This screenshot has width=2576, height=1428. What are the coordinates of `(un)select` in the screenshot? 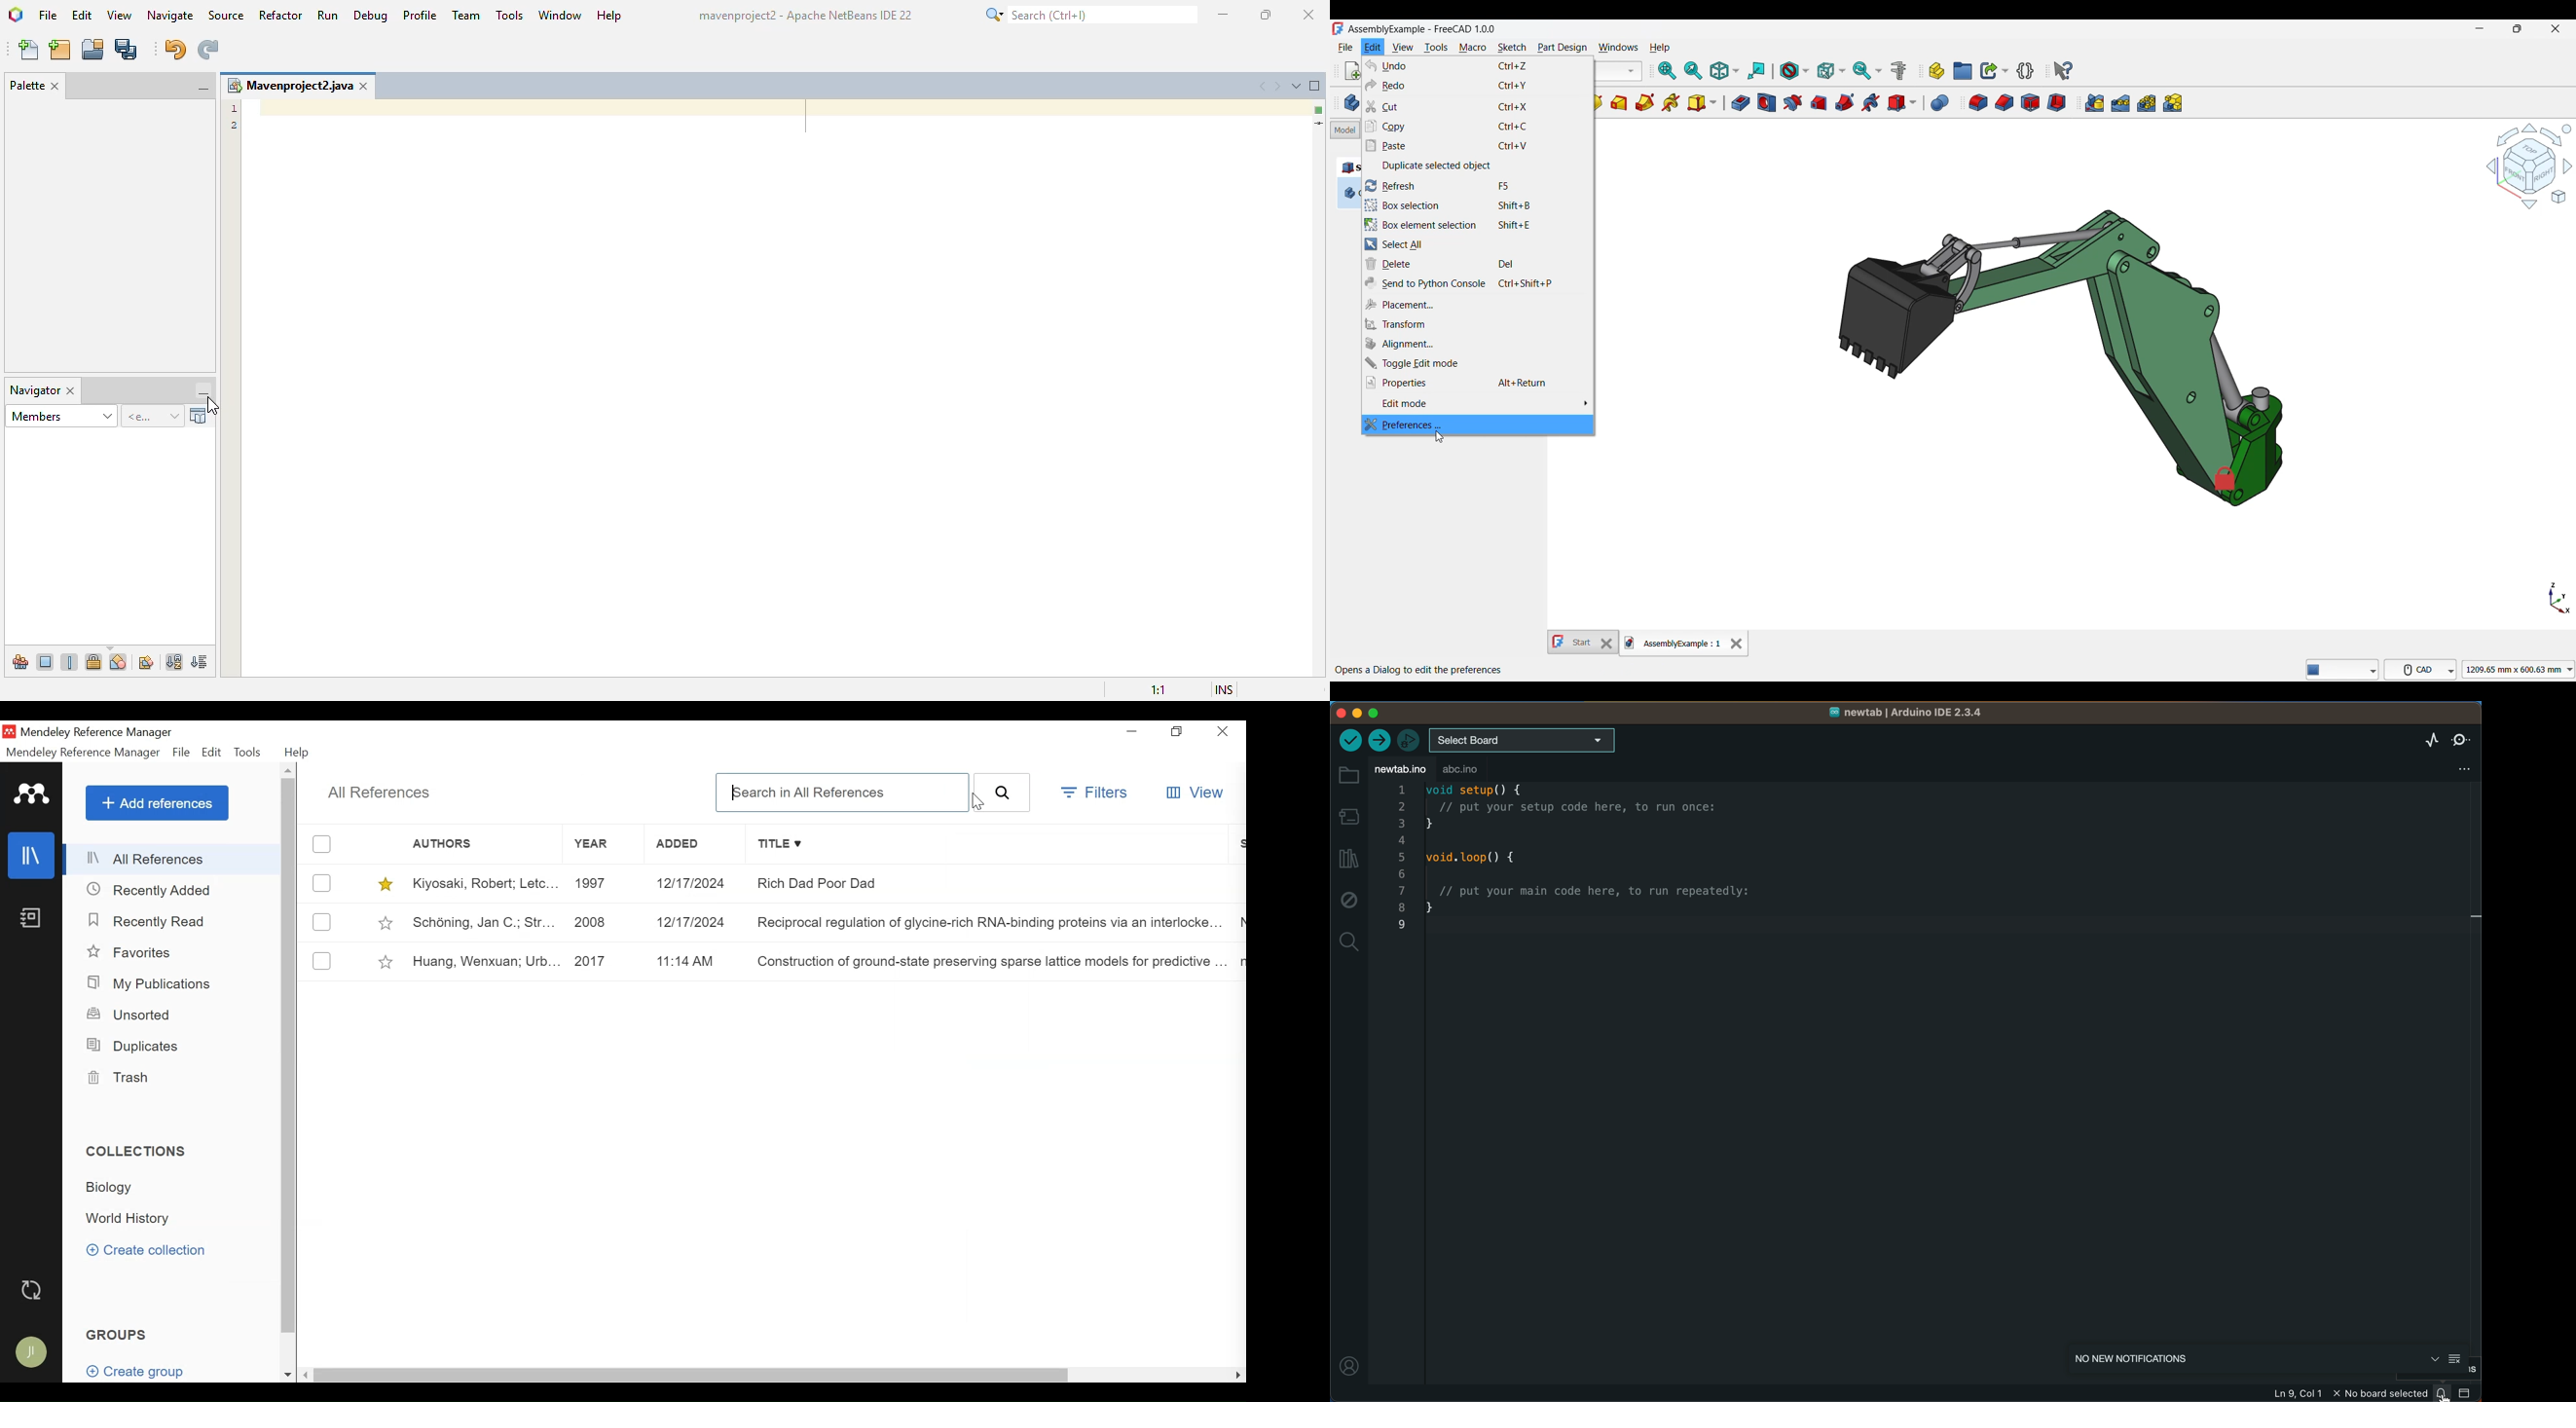 It's located at (321, 883).